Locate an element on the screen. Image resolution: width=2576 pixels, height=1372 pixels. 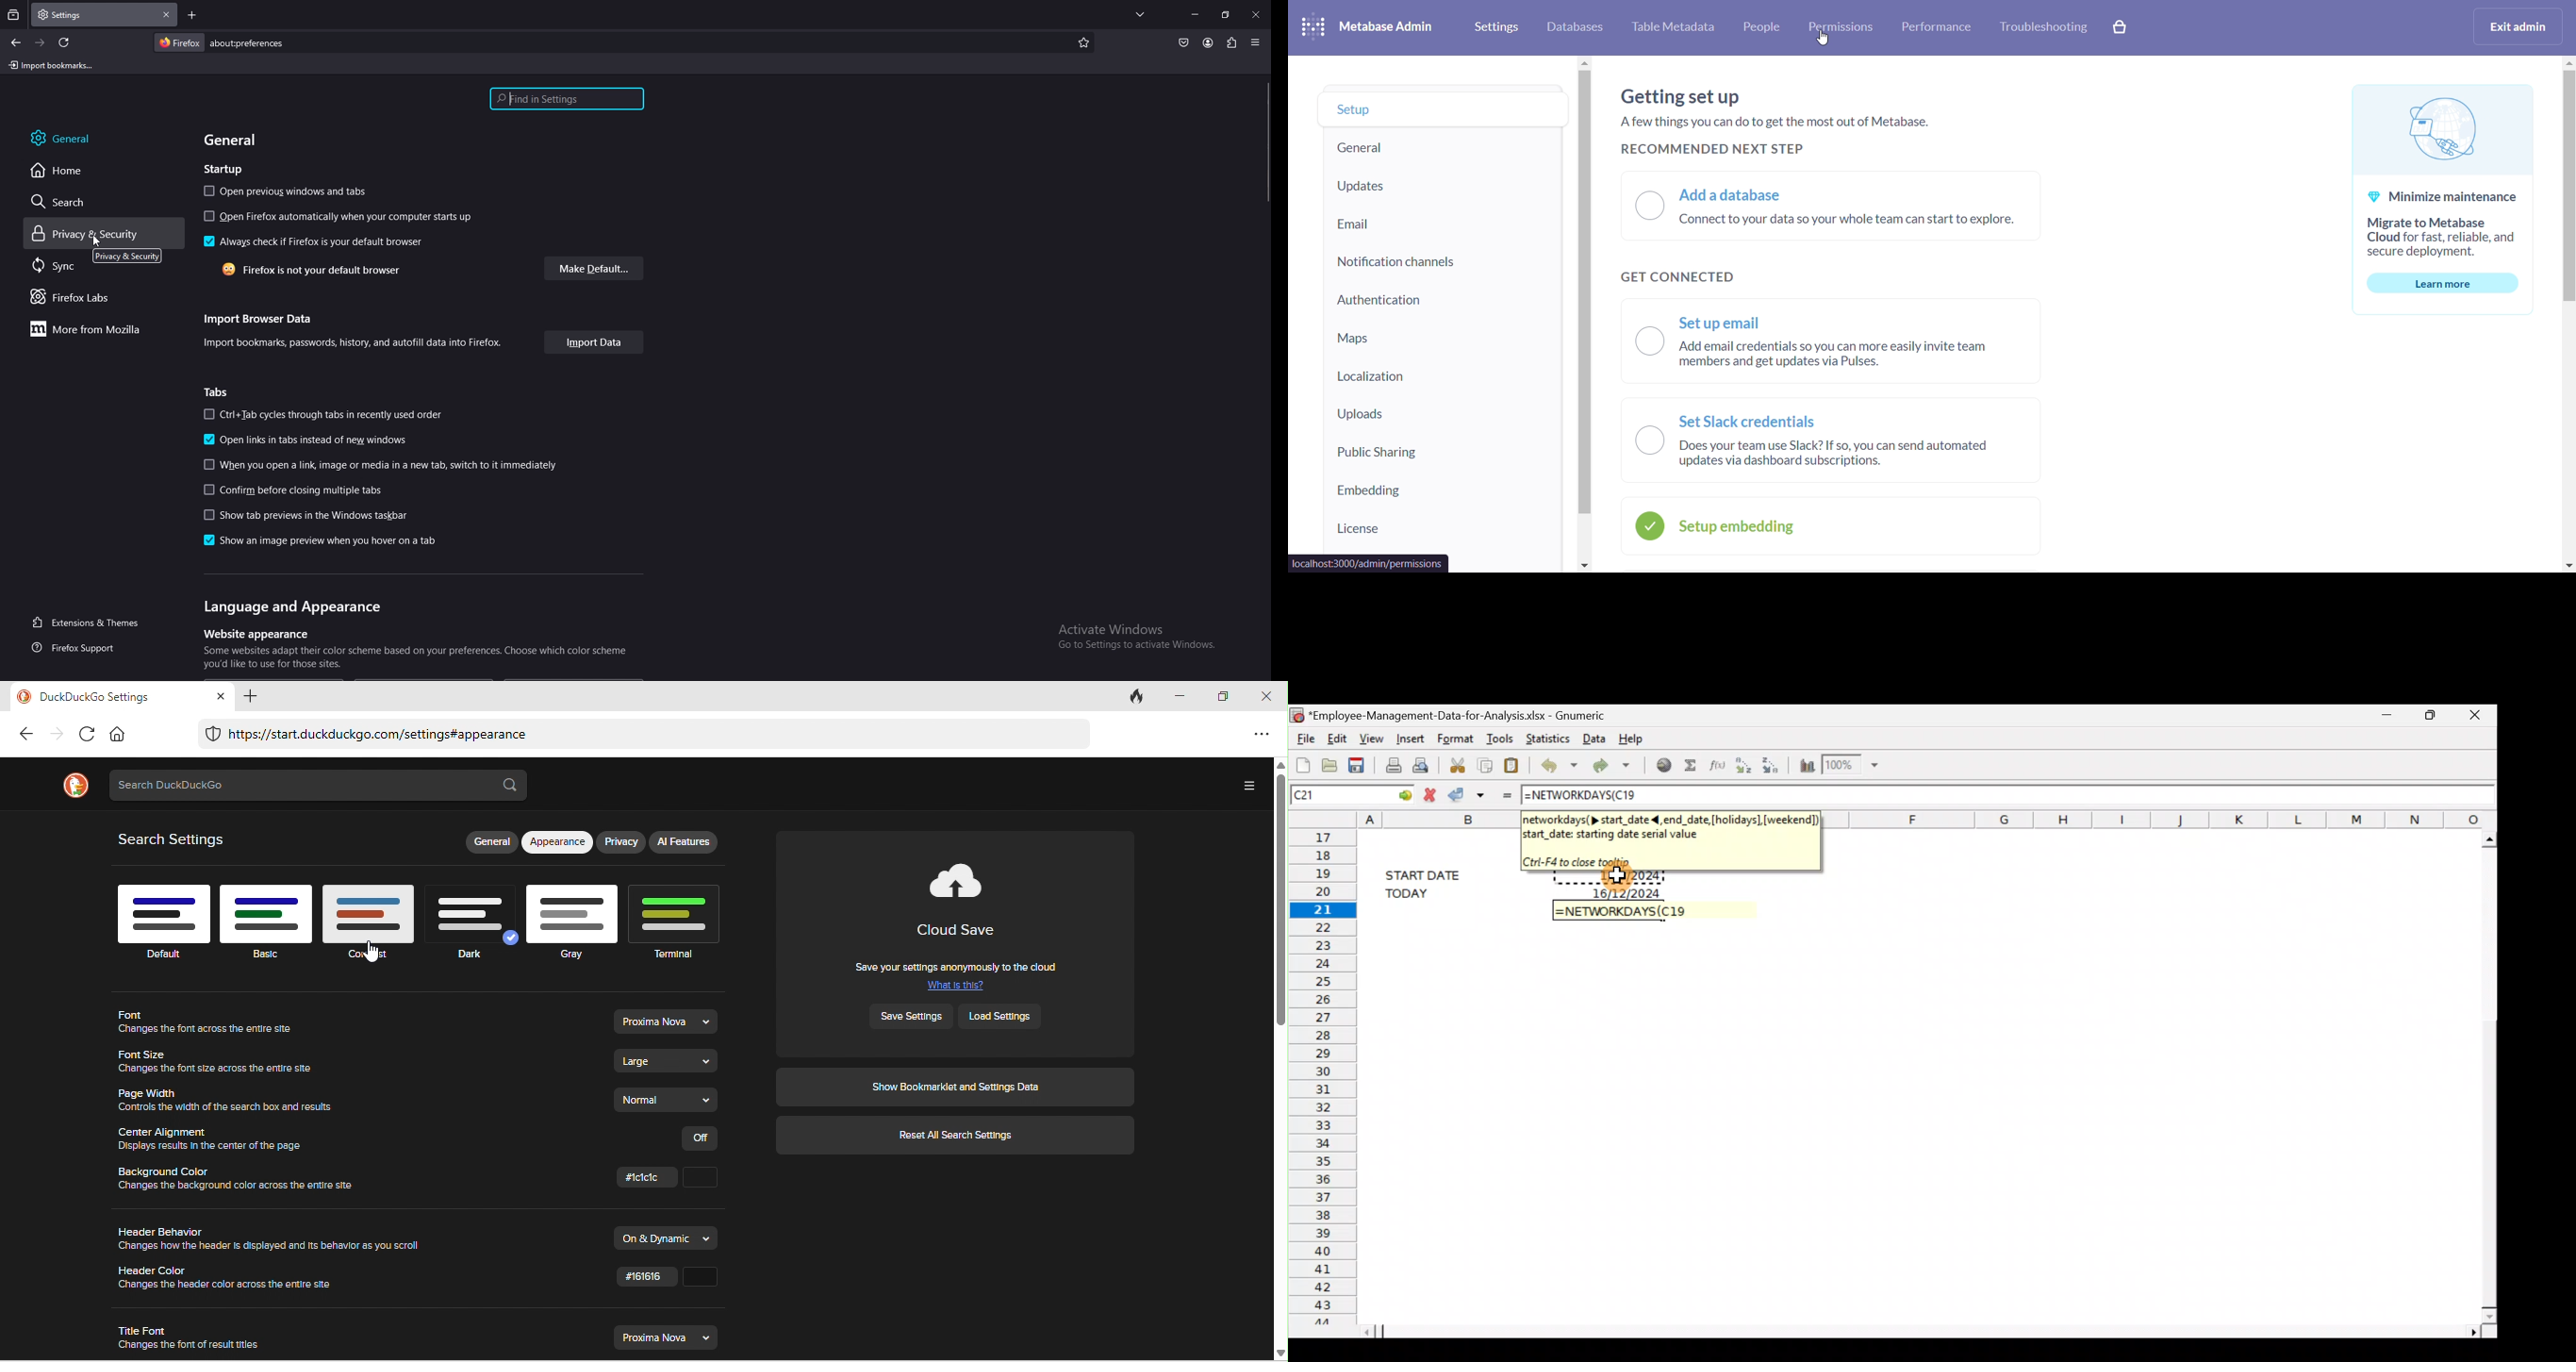
Print current file is located at coordinates (1391, 764).